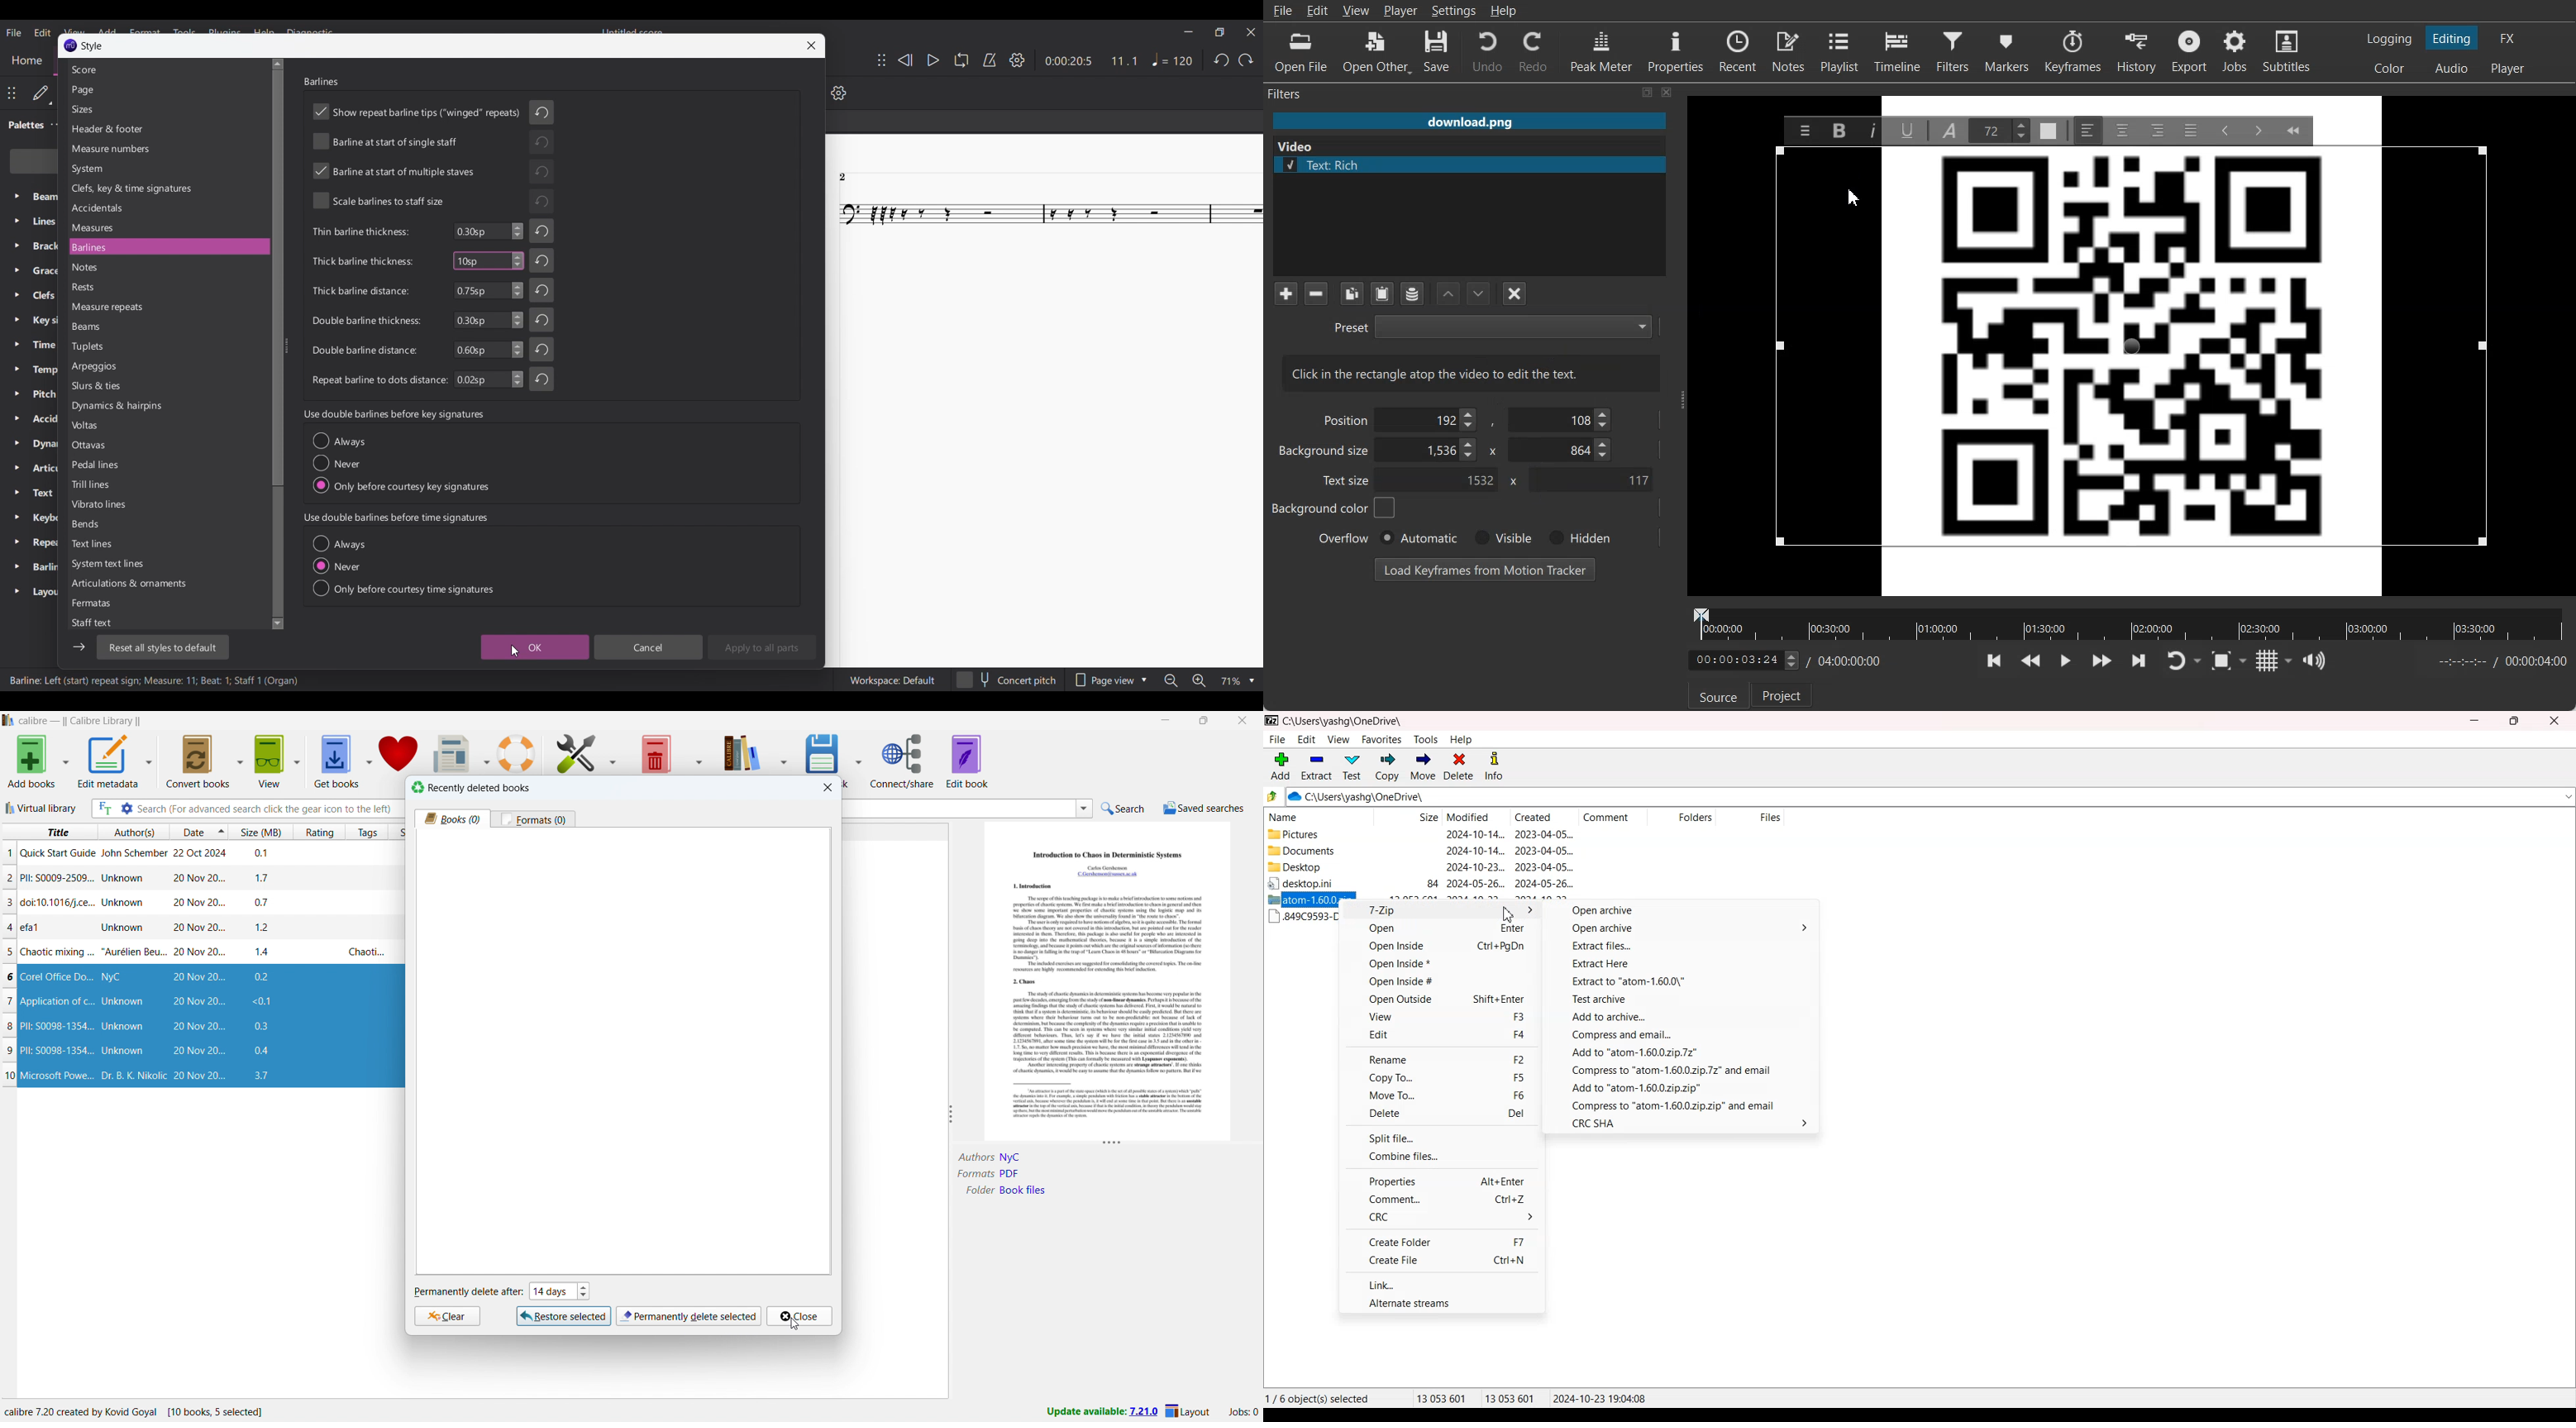 The image size is (2576, 1428). I want to click on Text Color, so click(2047, 131).